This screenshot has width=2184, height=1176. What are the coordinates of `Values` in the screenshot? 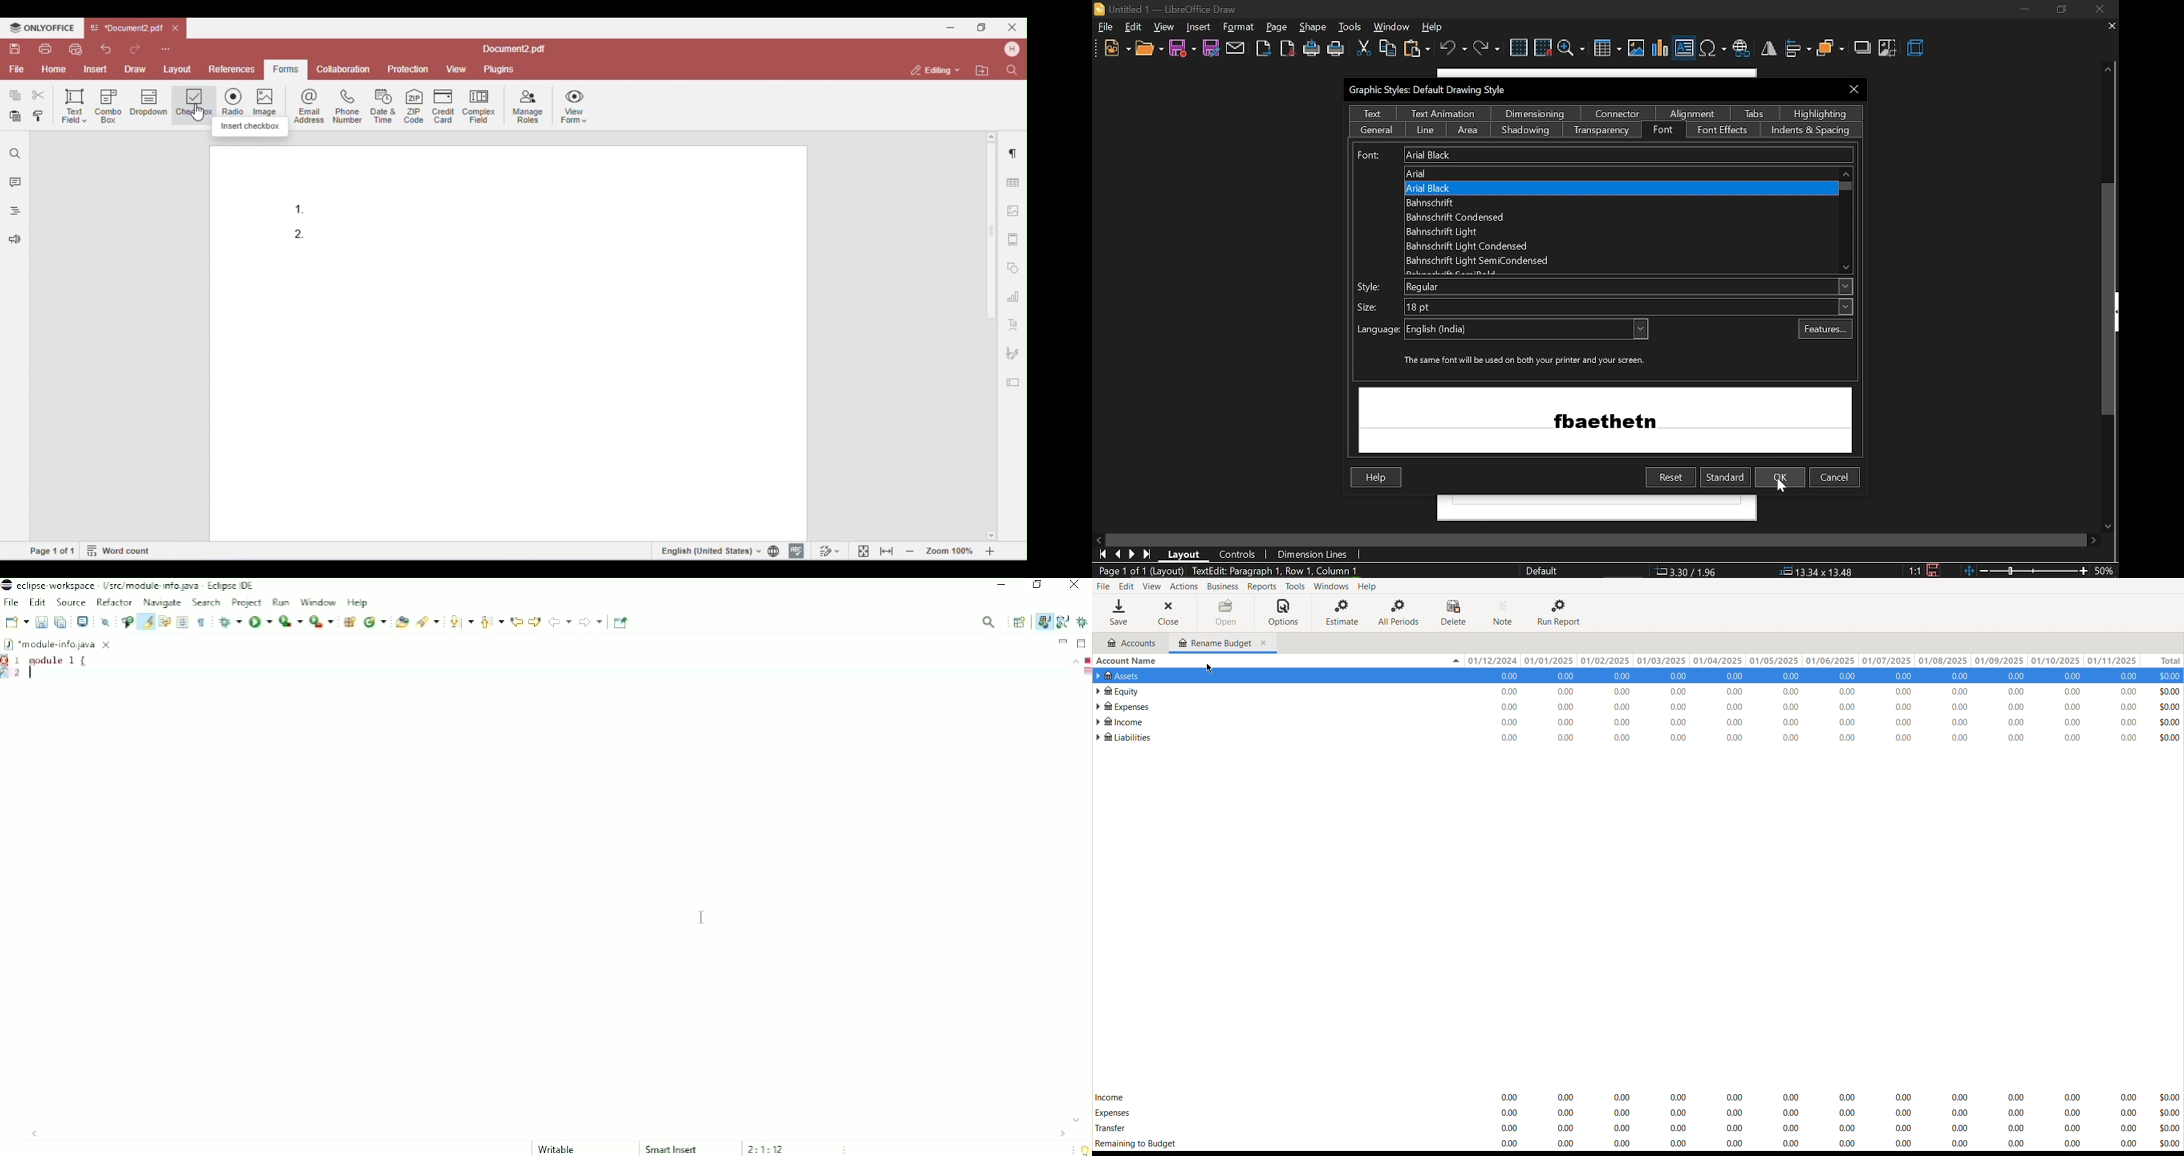 It's located at (1836, 1118).